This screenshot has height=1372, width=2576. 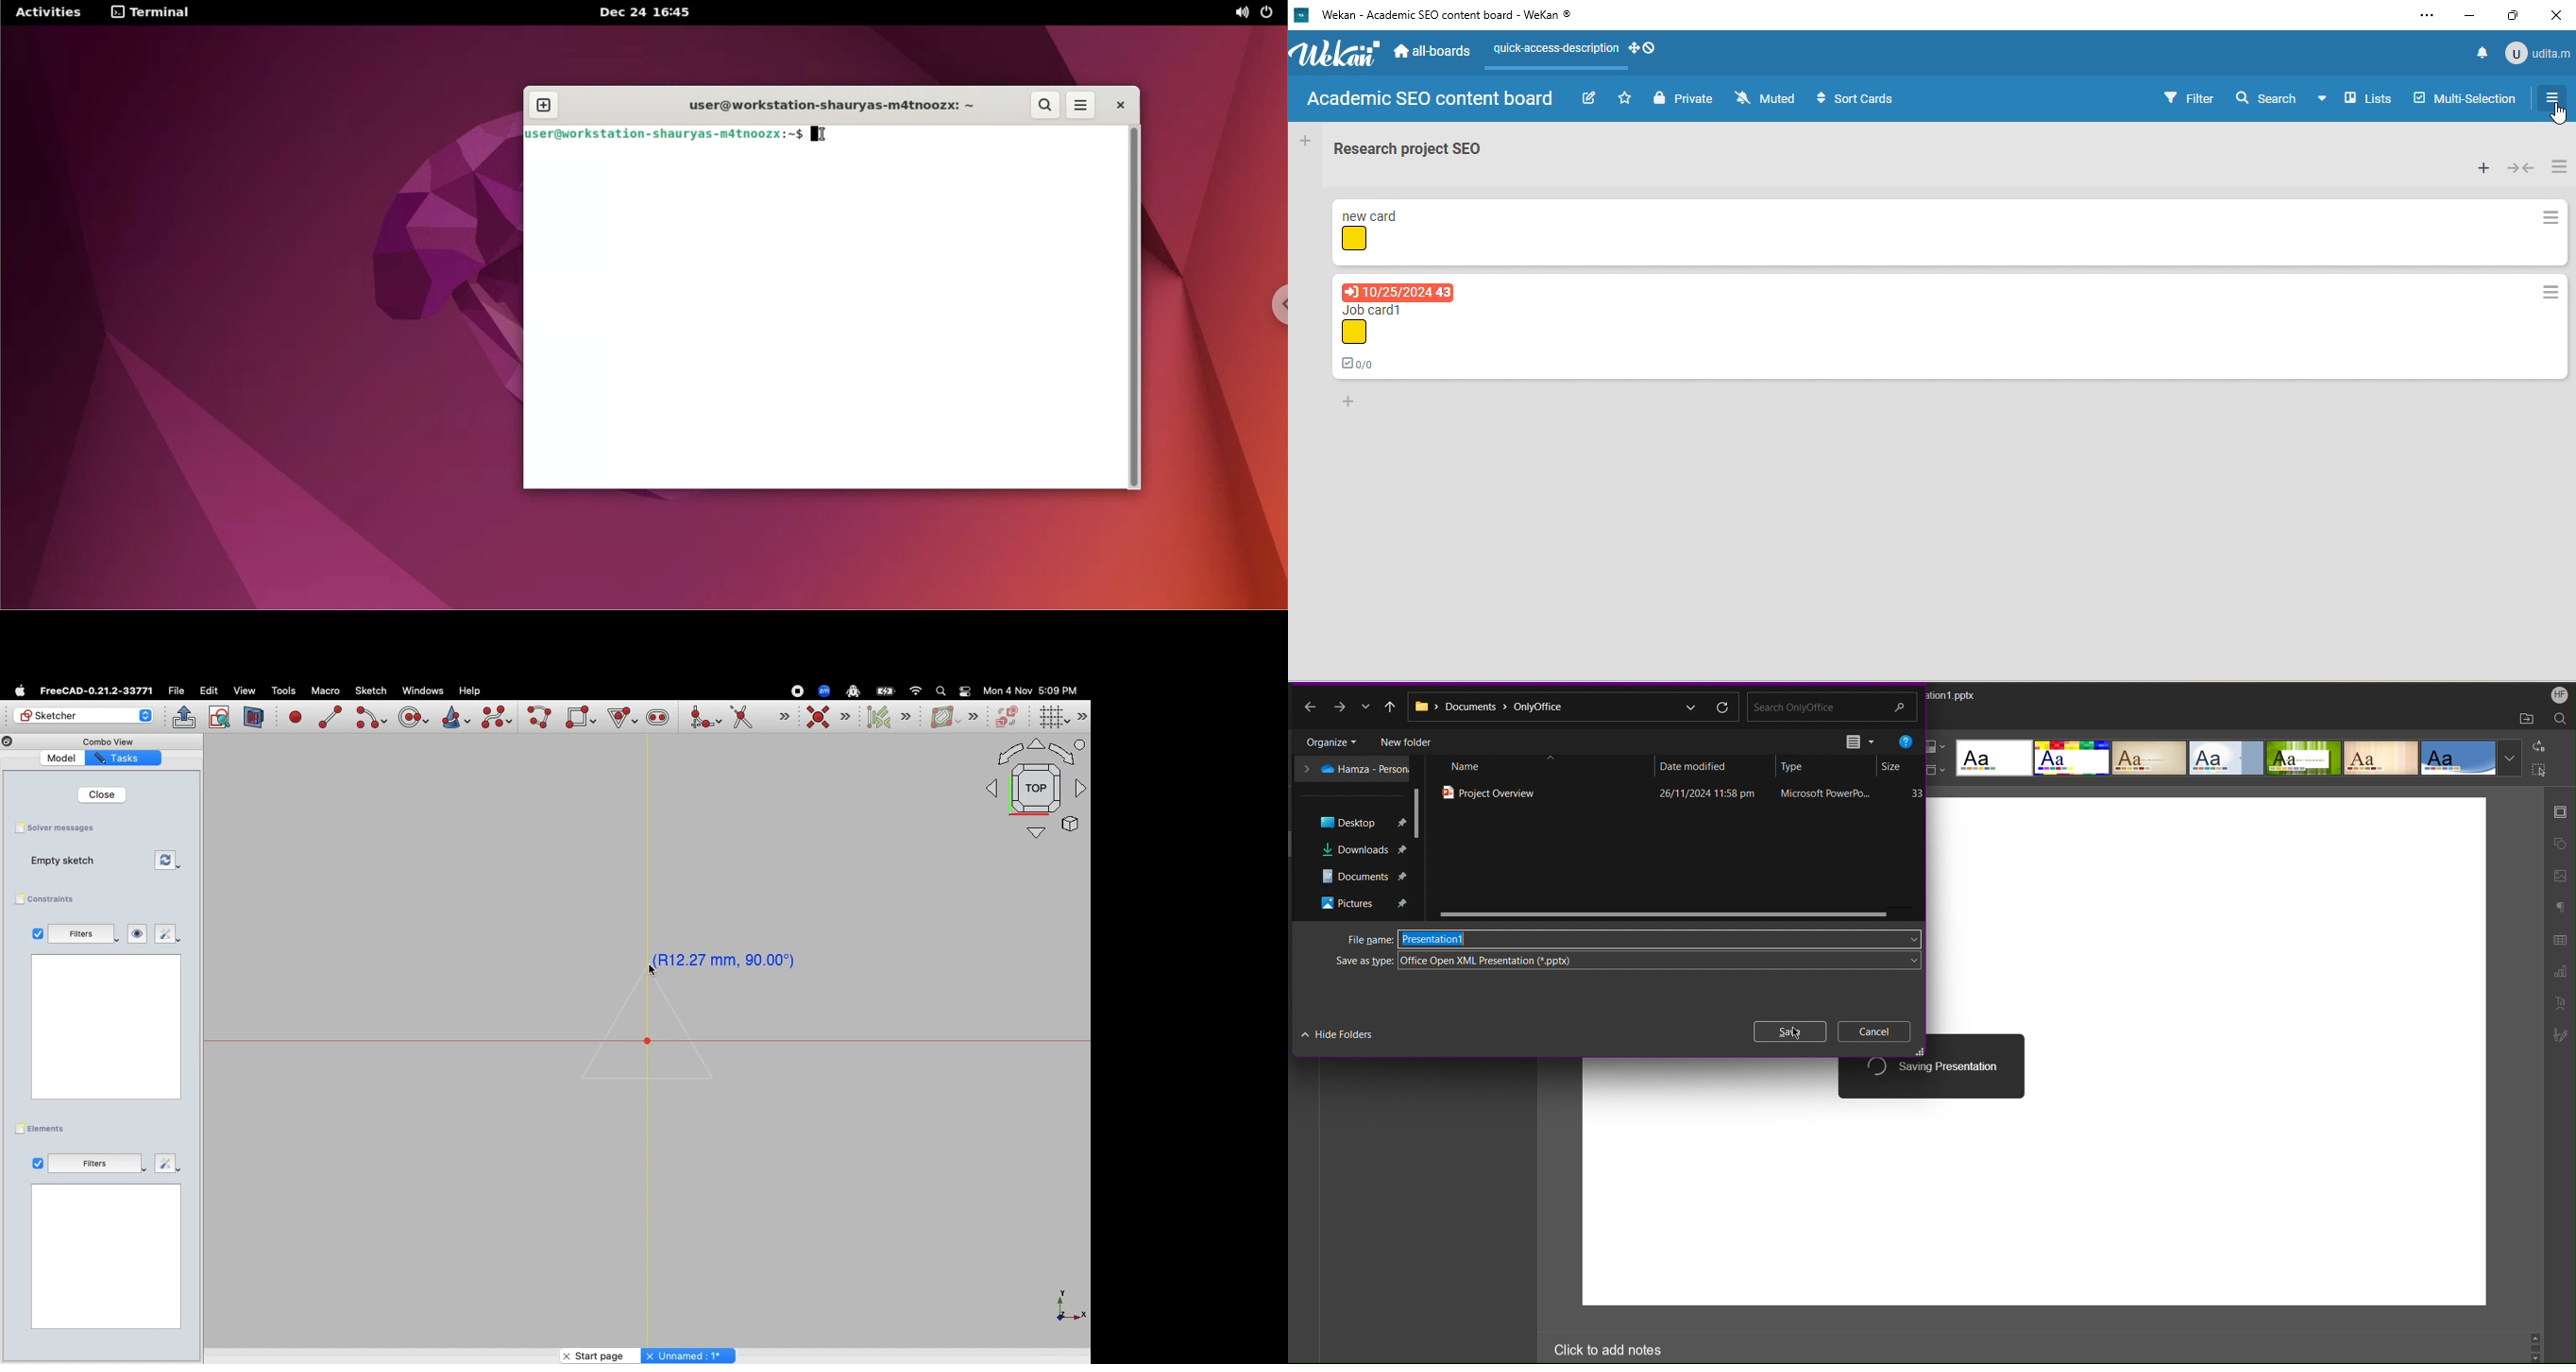 What do you see at coordinates (1410, 148) in the screenshot?
I see `Research project SEO` at bounding box center [1410, 148].